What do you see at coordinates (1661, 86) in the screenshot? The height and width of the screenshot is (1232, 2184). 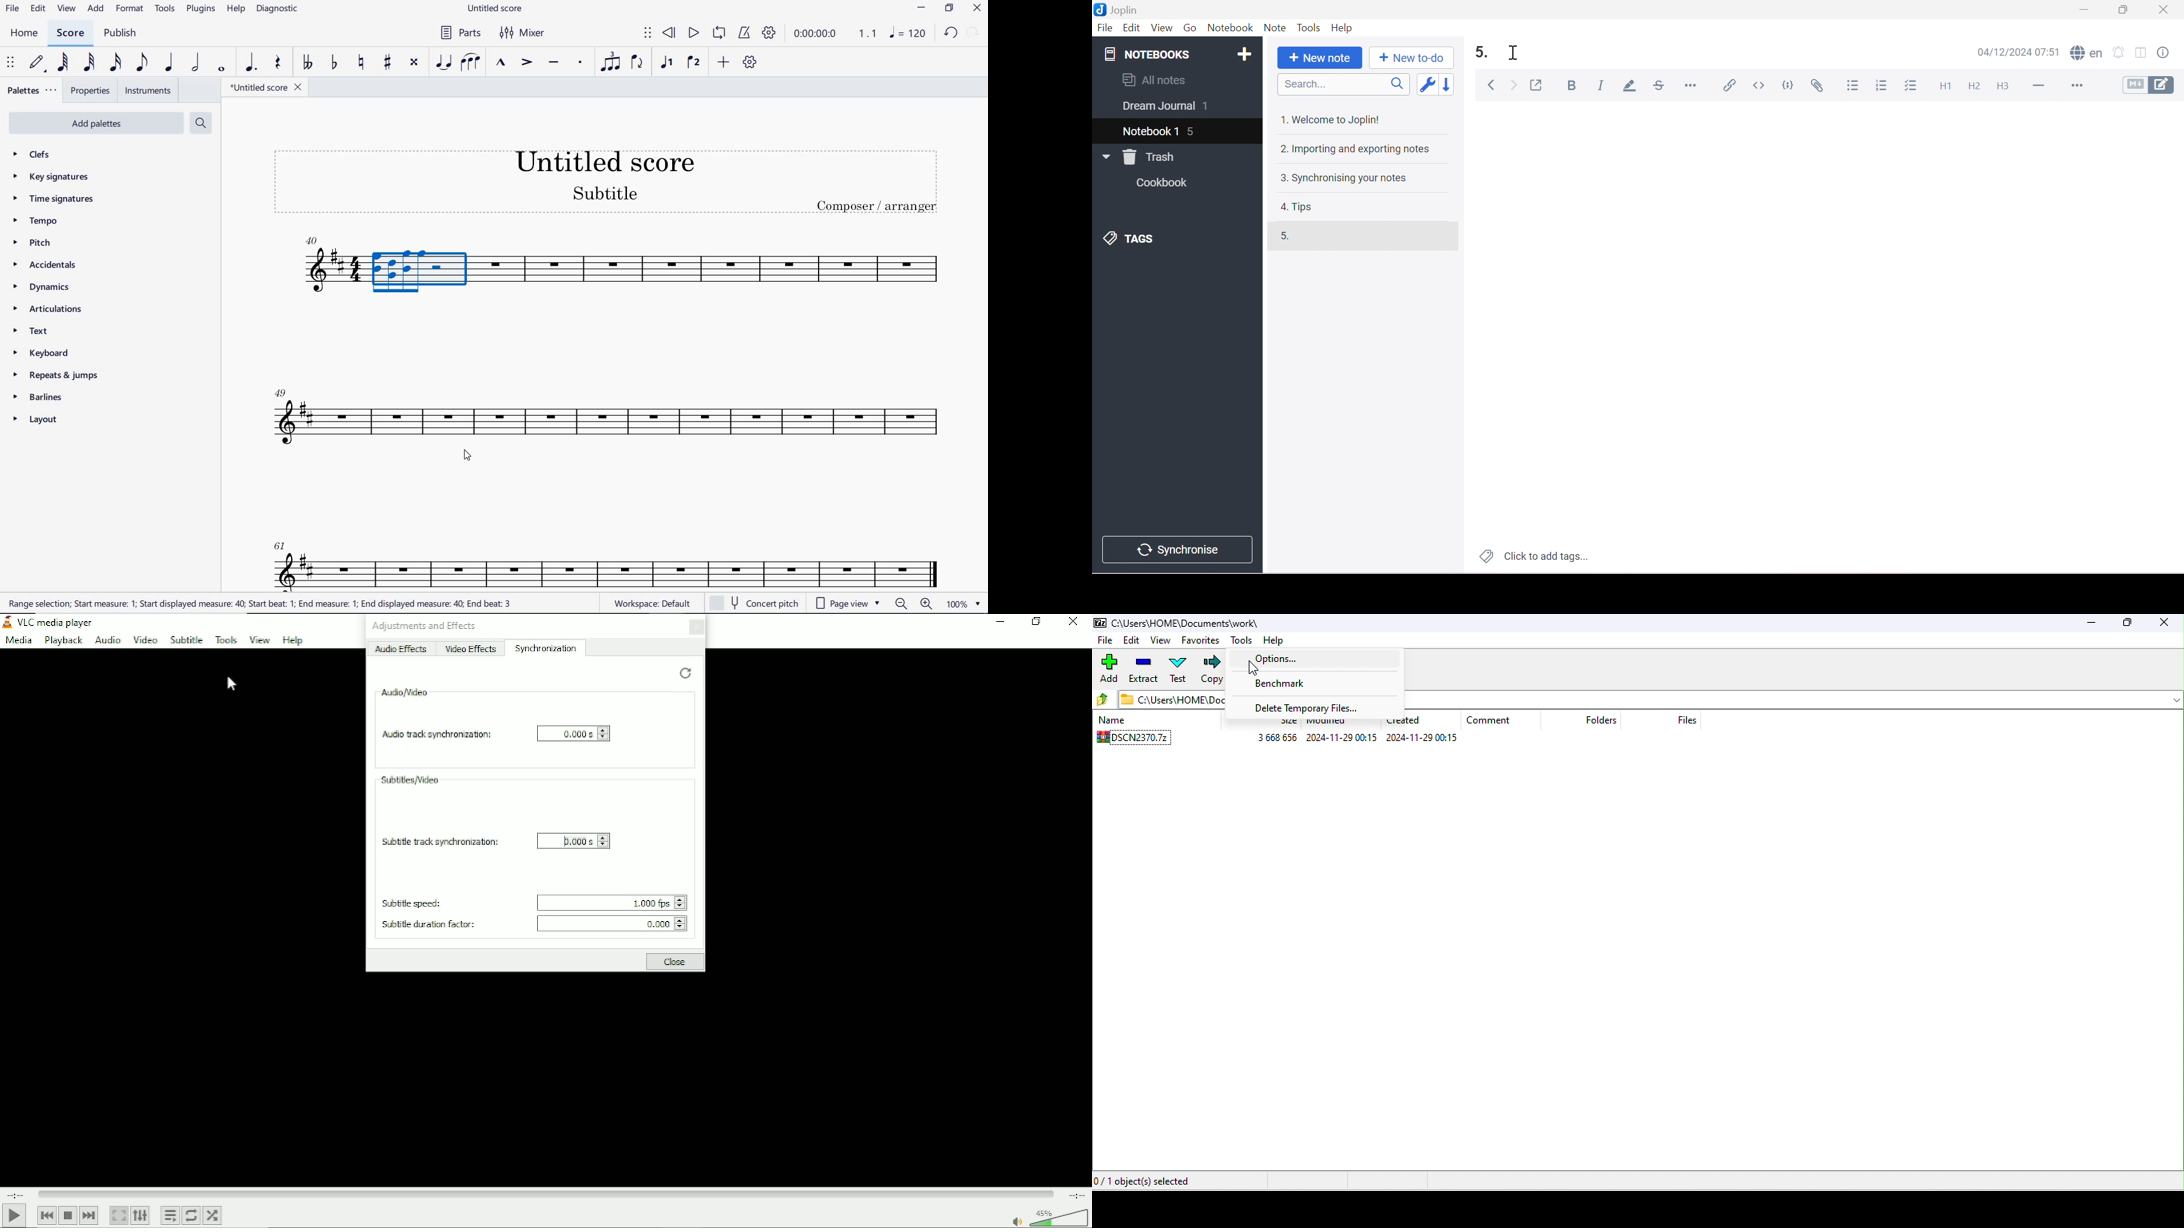 I see `Strikethrough` at bounding box center [1661, 86].